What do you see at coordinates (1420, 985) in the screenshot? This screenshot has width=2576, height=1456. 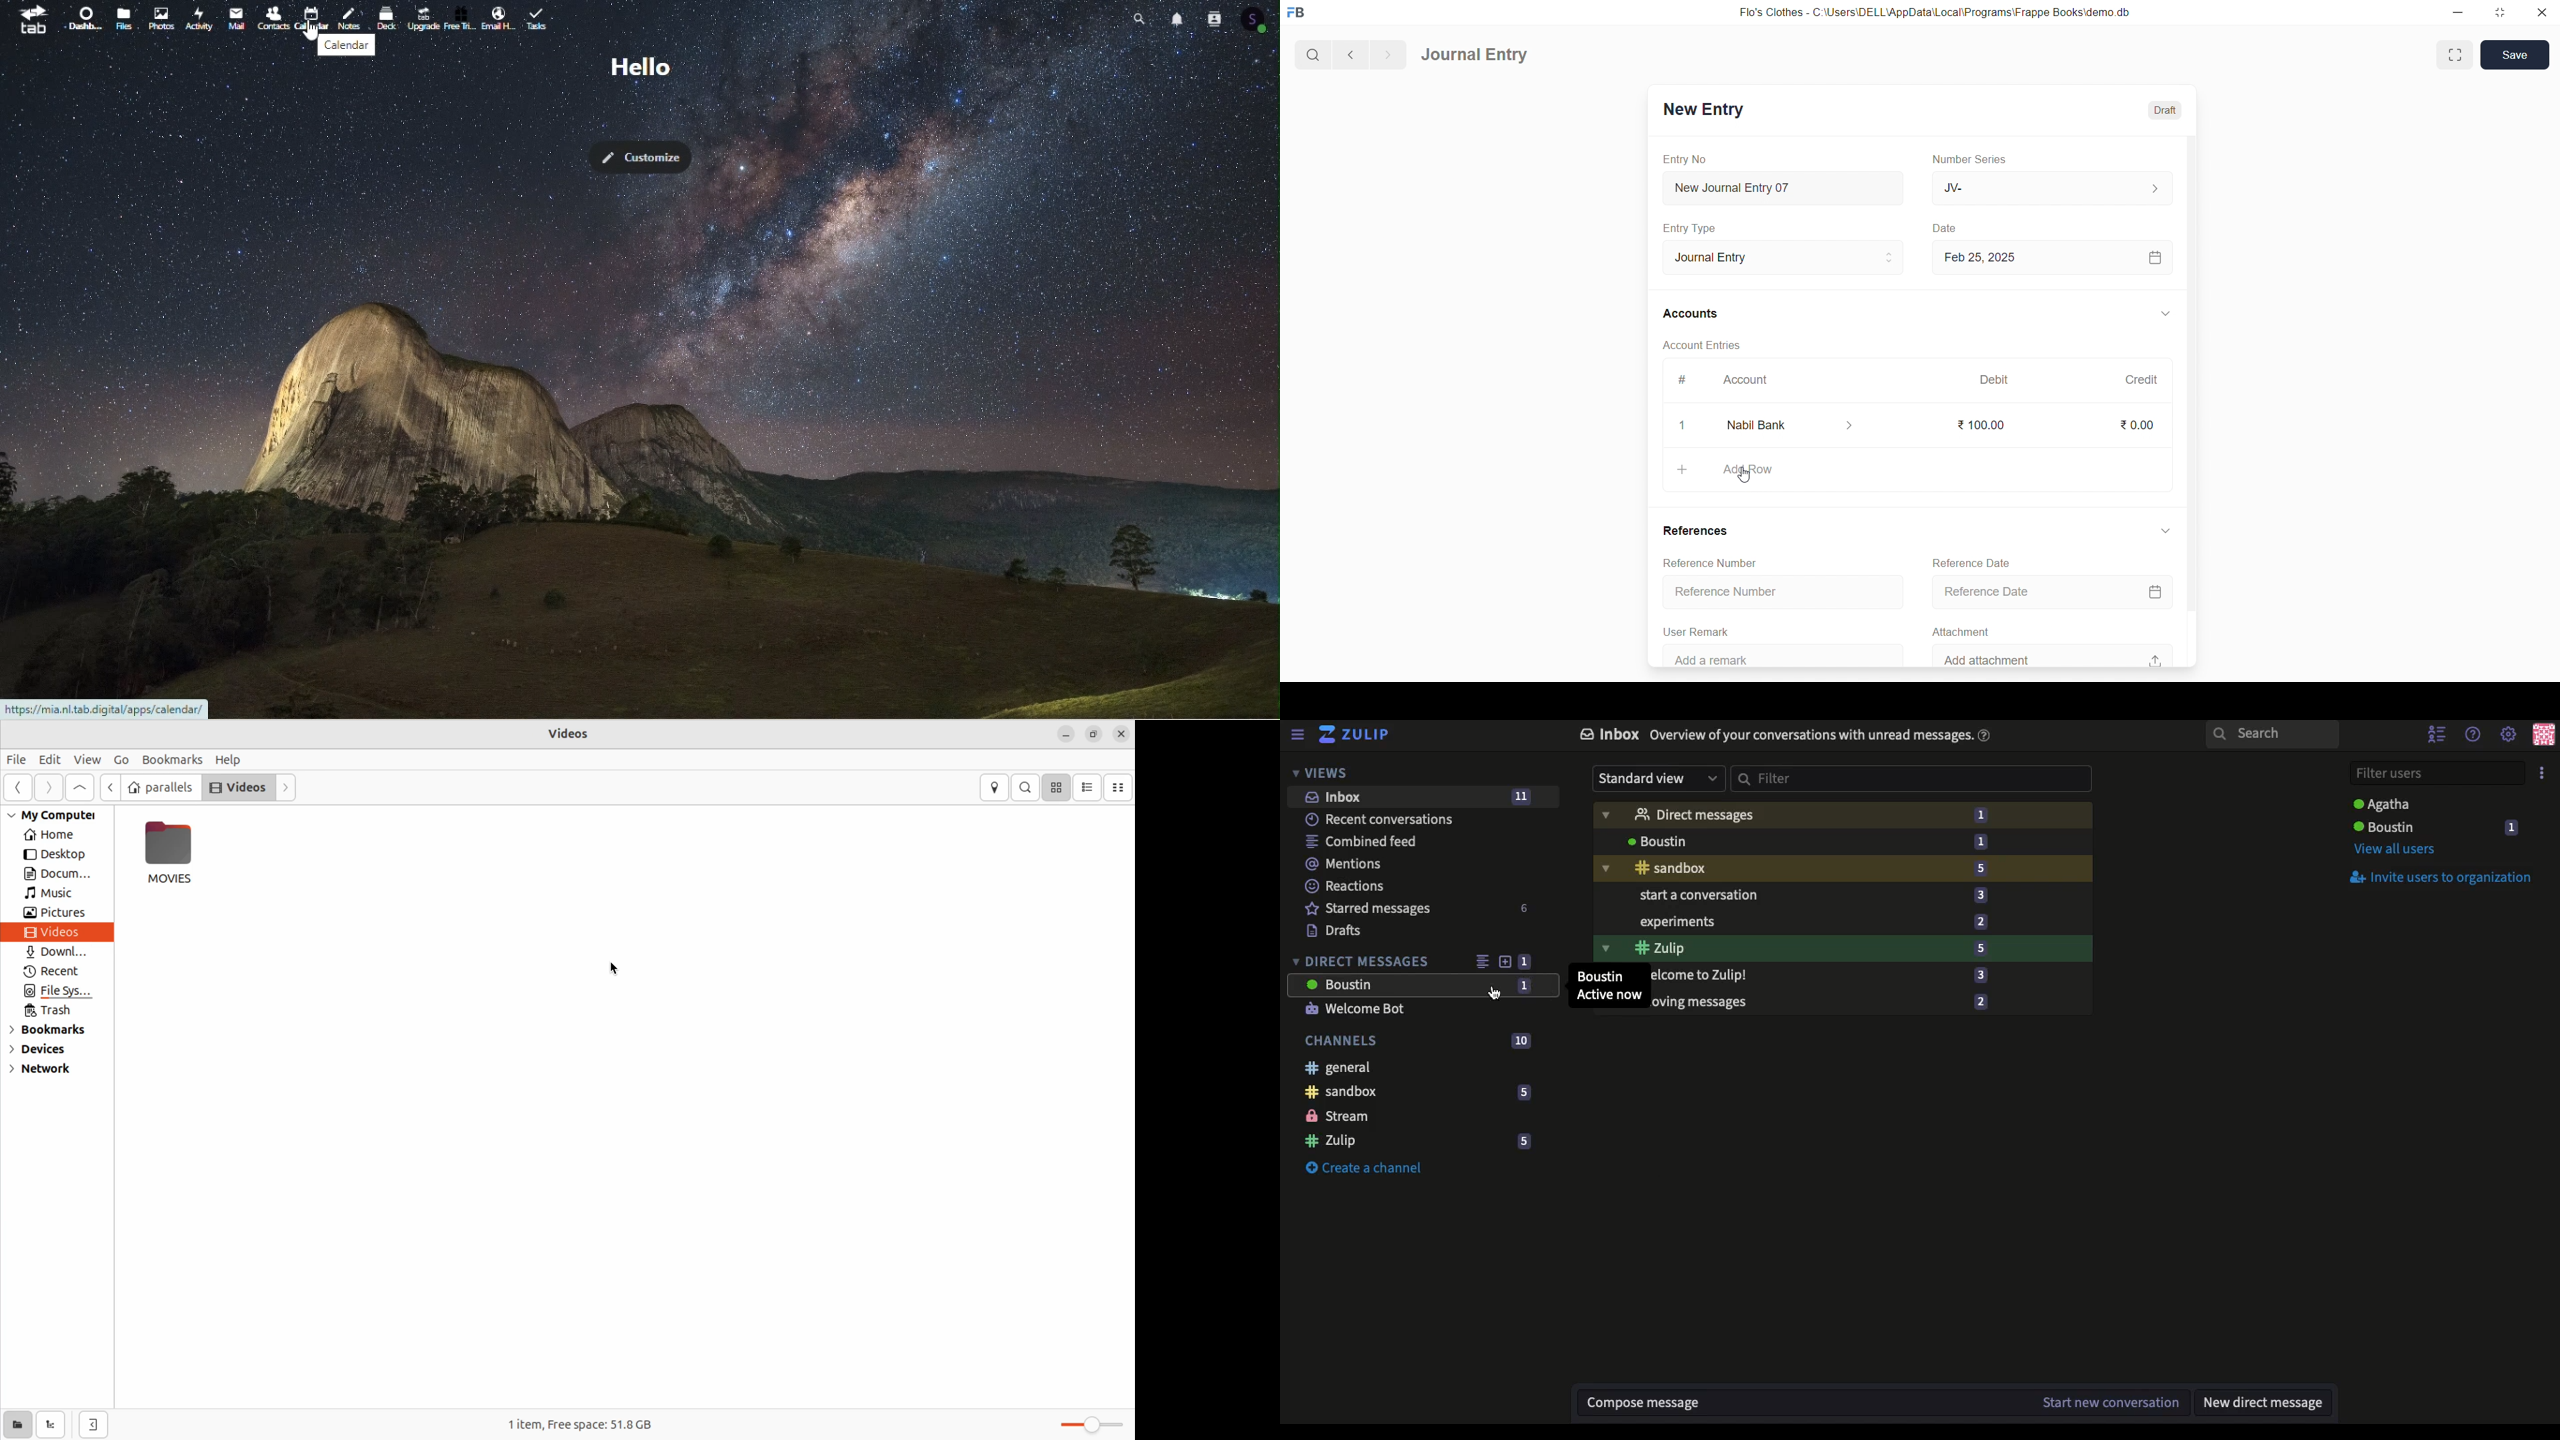 I see `User` at bounding box center [1420, 985].